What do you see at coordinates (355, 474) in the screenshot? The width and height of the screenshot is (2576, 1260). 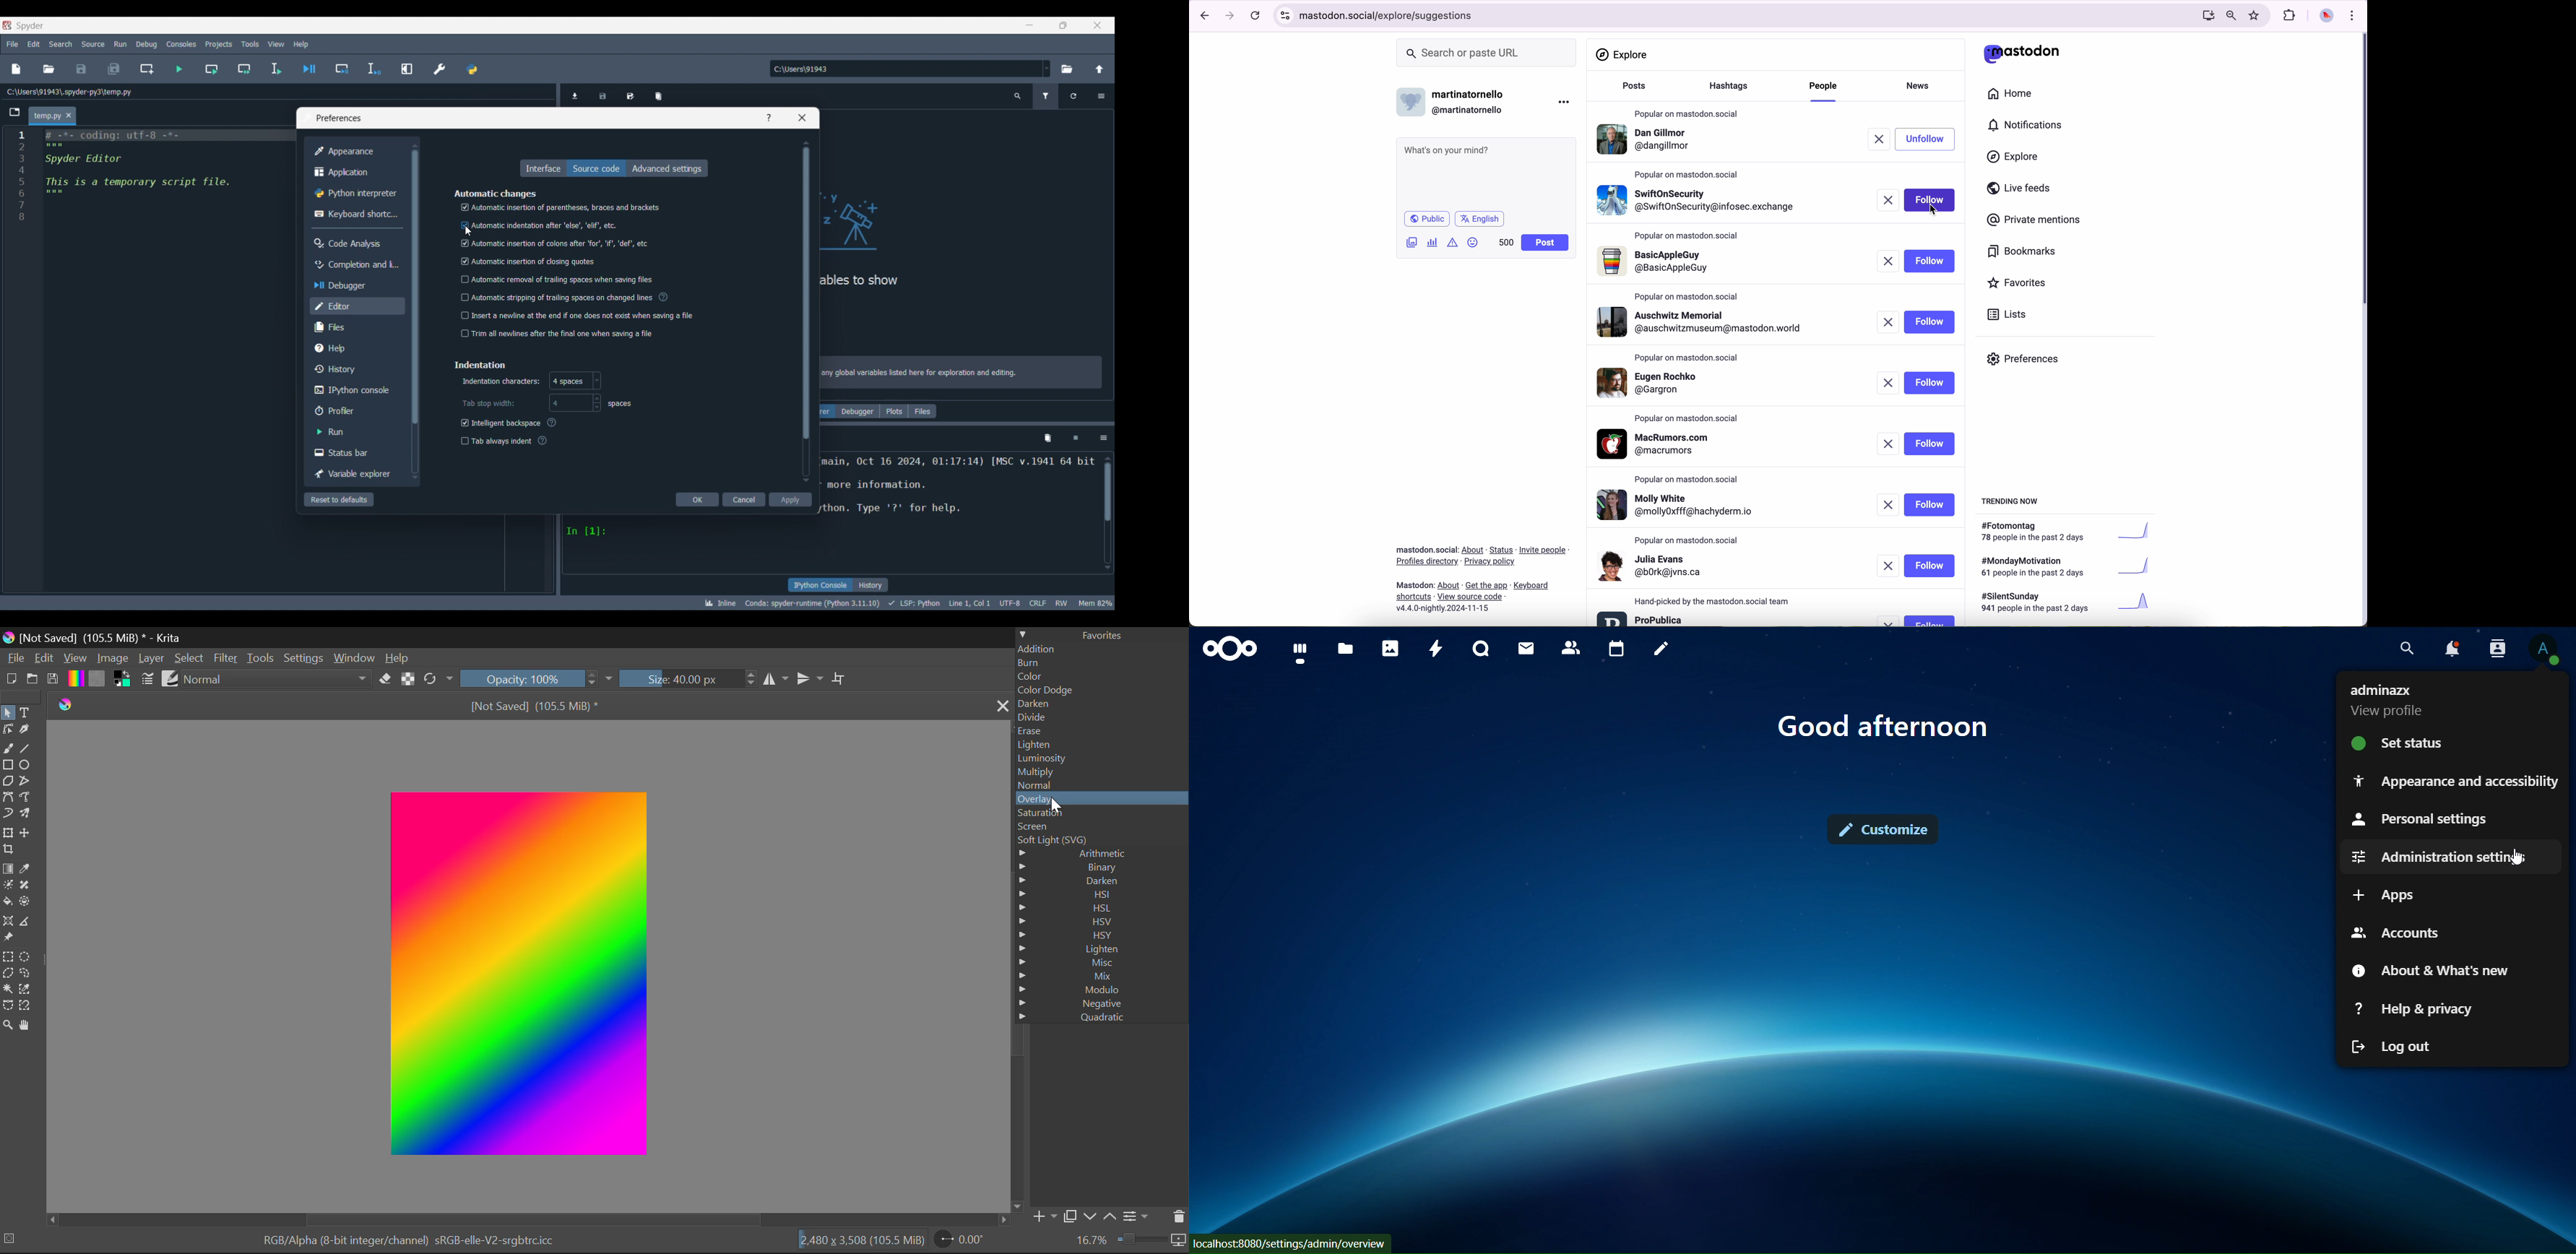 I see `Variable explorer` at bounding box center [355, 474].